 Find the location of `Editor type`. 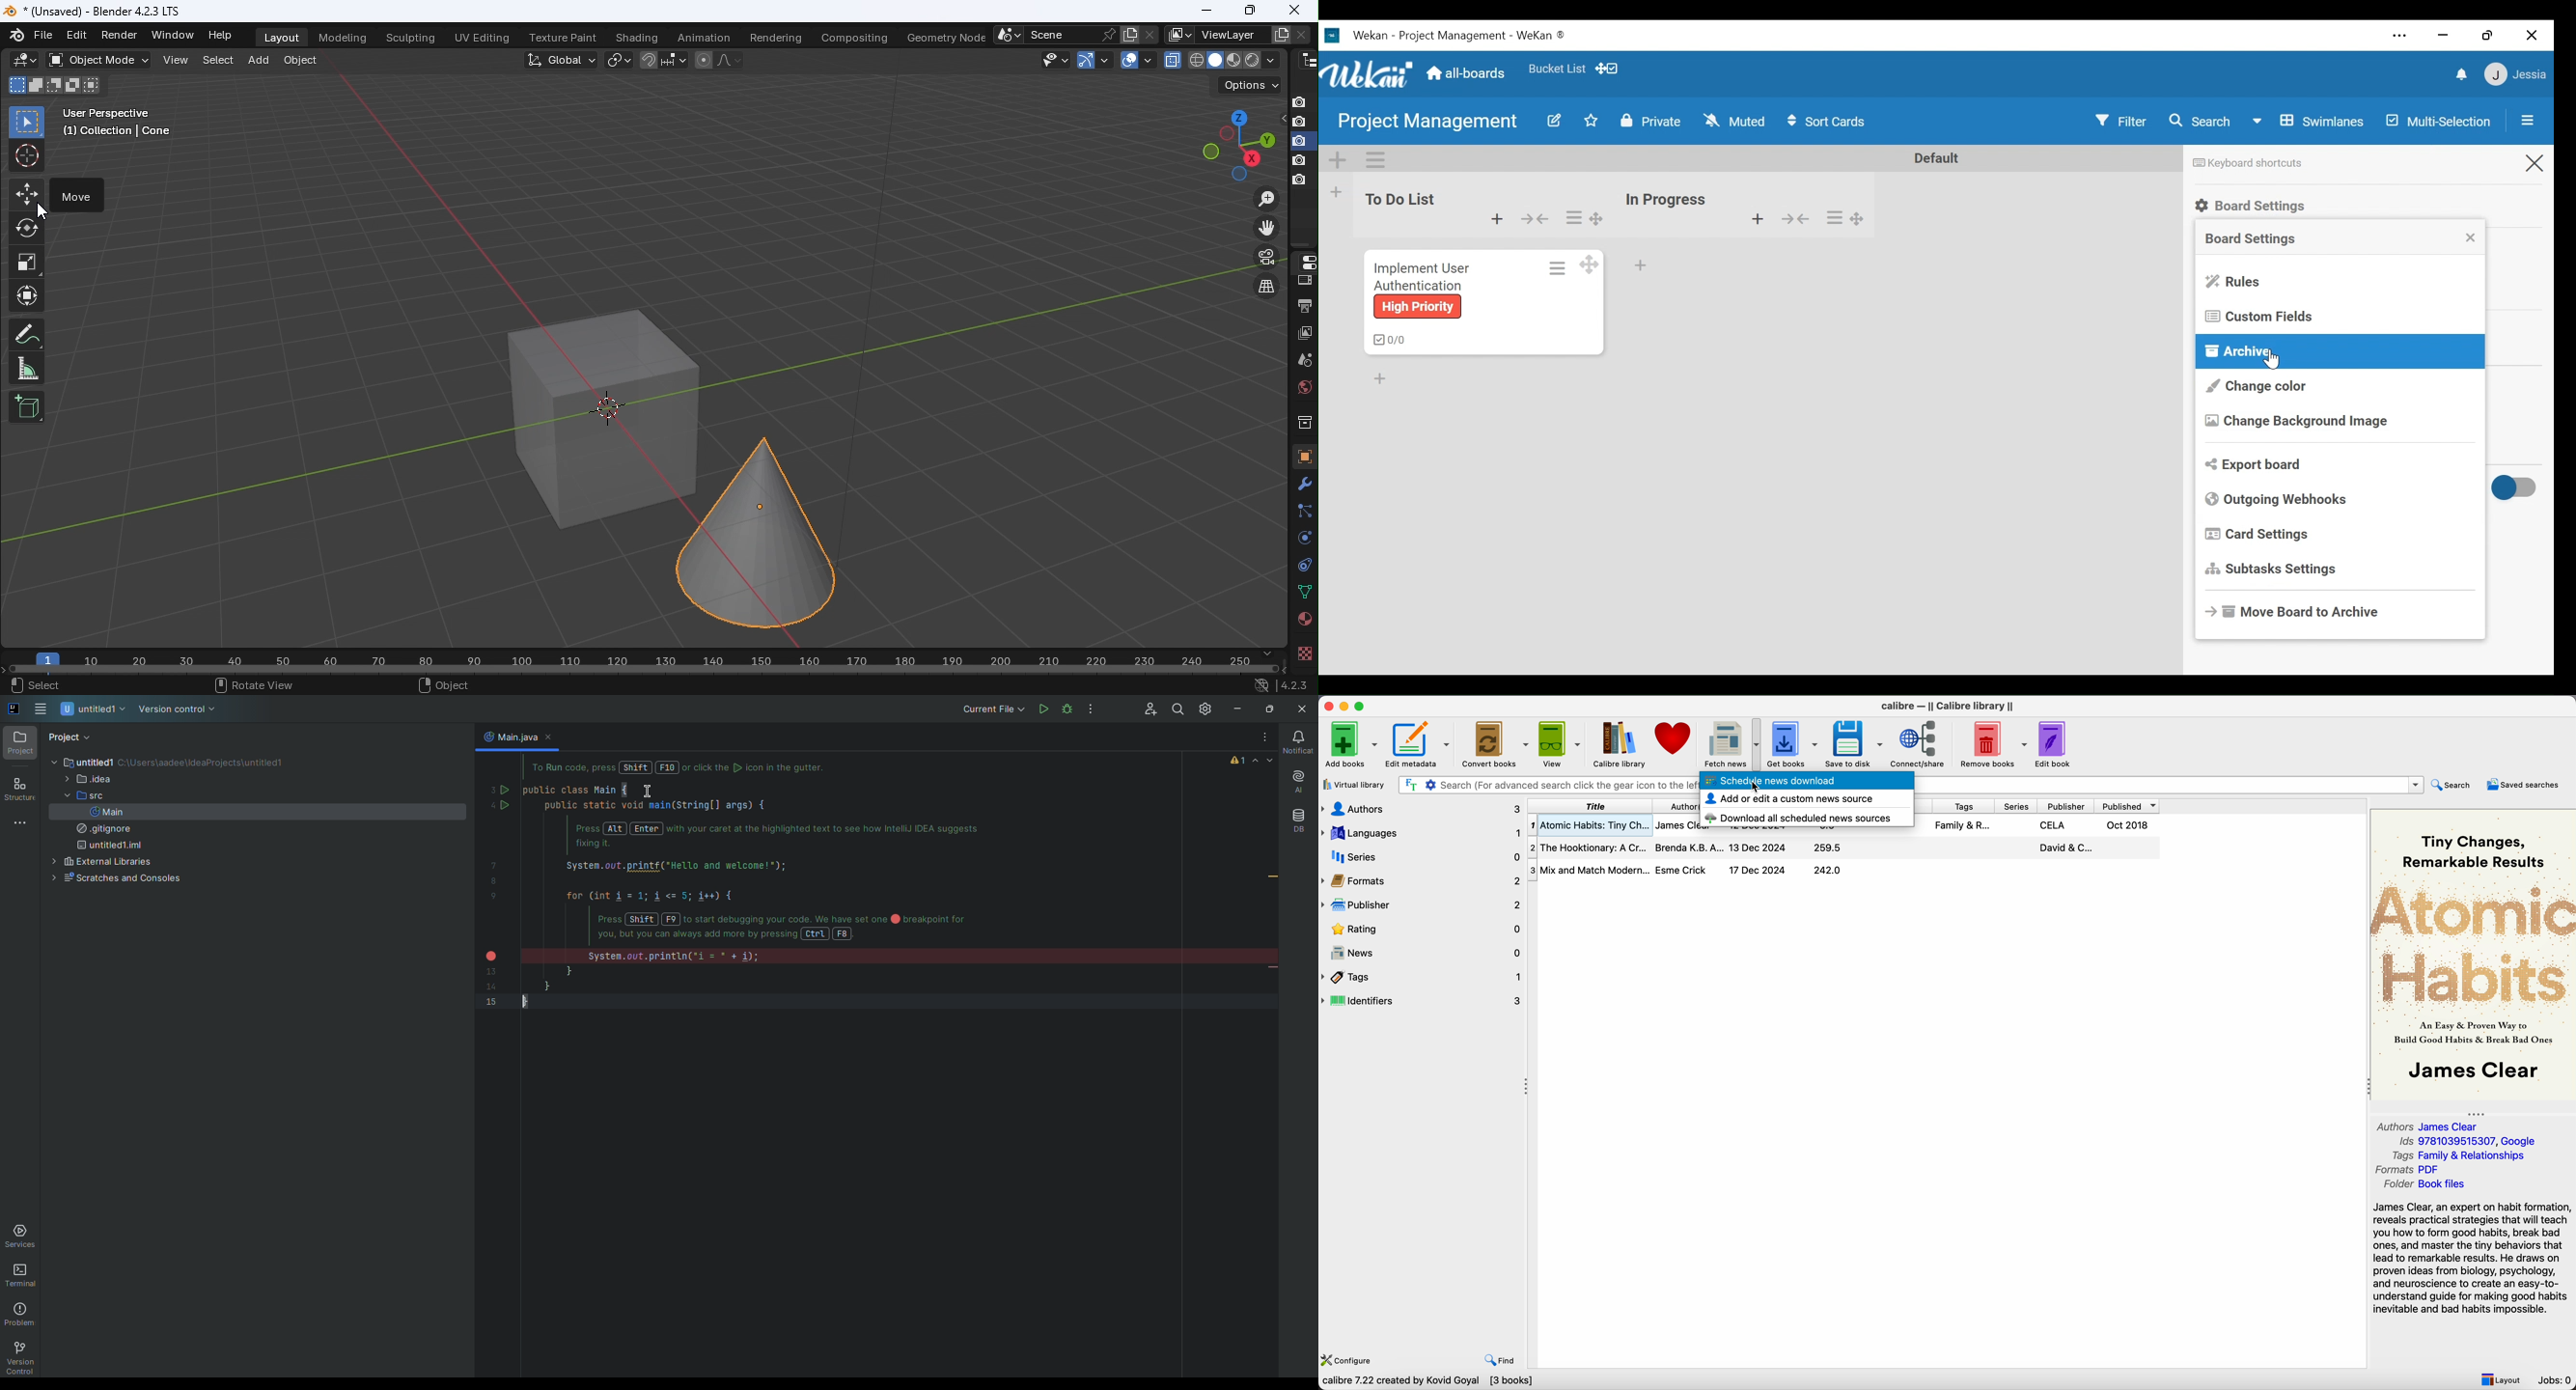

Editor type is located at coordinates (1302, 261).